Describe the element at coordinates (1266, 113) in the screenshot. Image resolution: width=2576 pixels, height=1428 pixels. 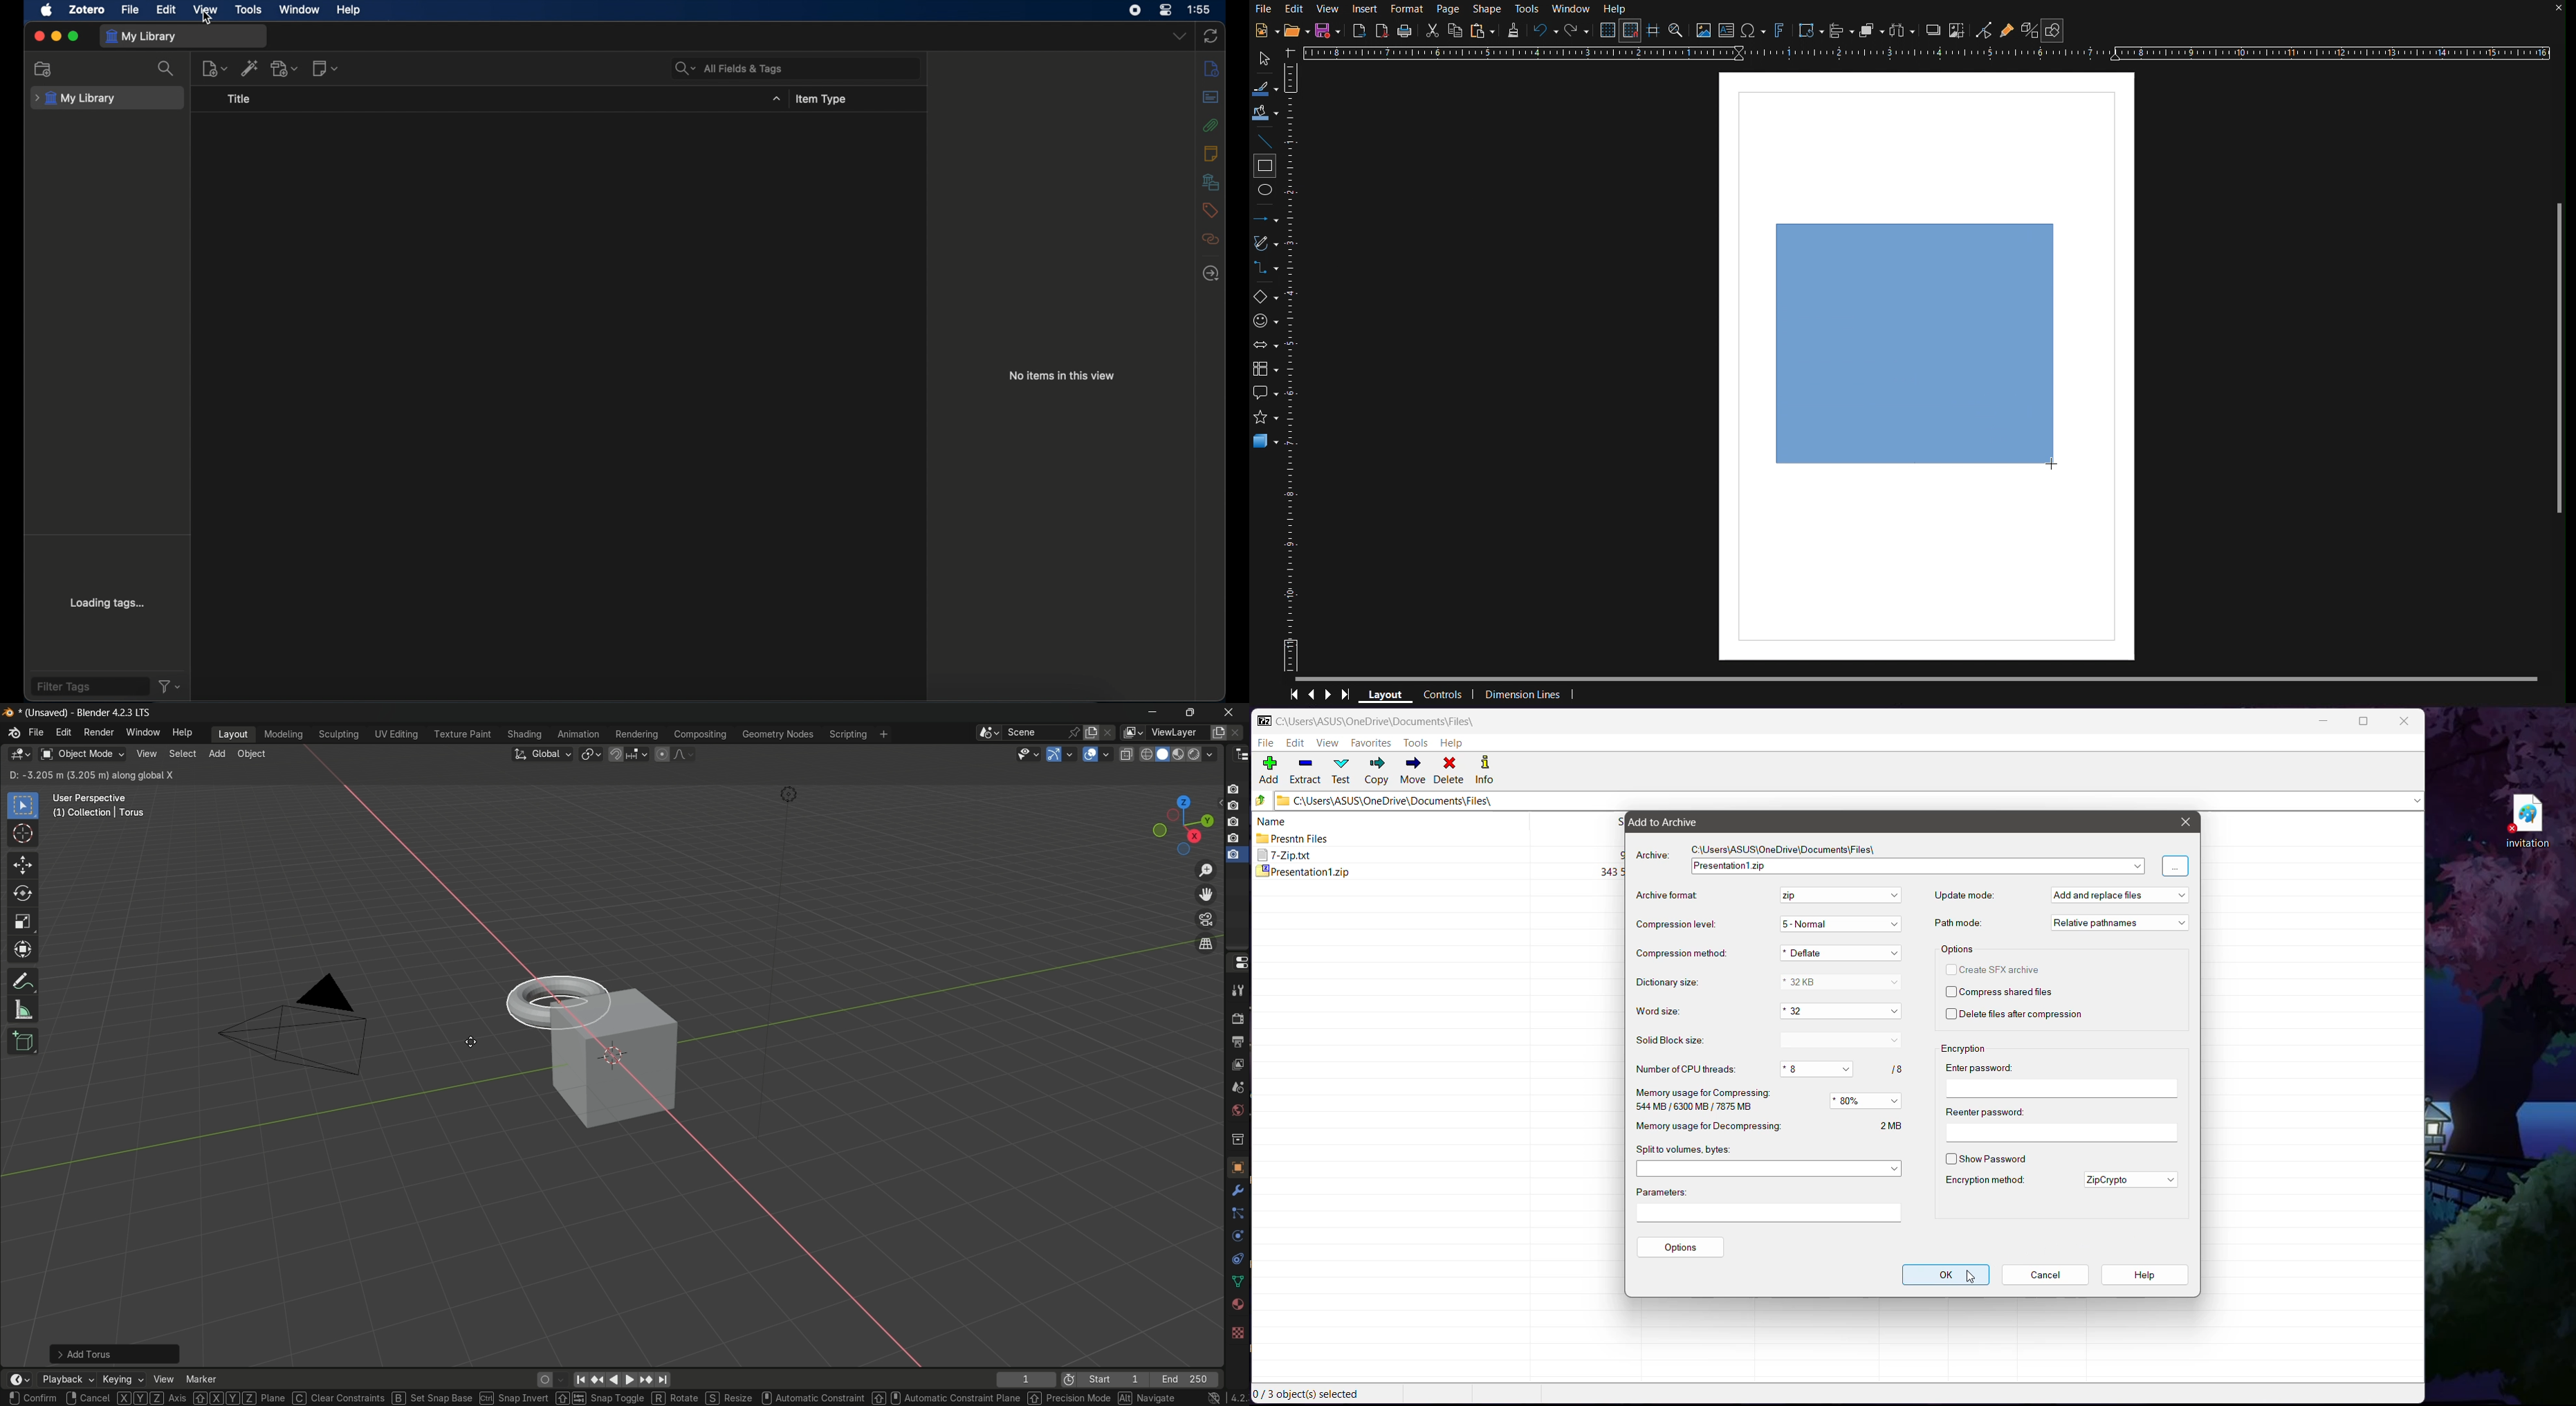
I see `Fill Color` at that location.